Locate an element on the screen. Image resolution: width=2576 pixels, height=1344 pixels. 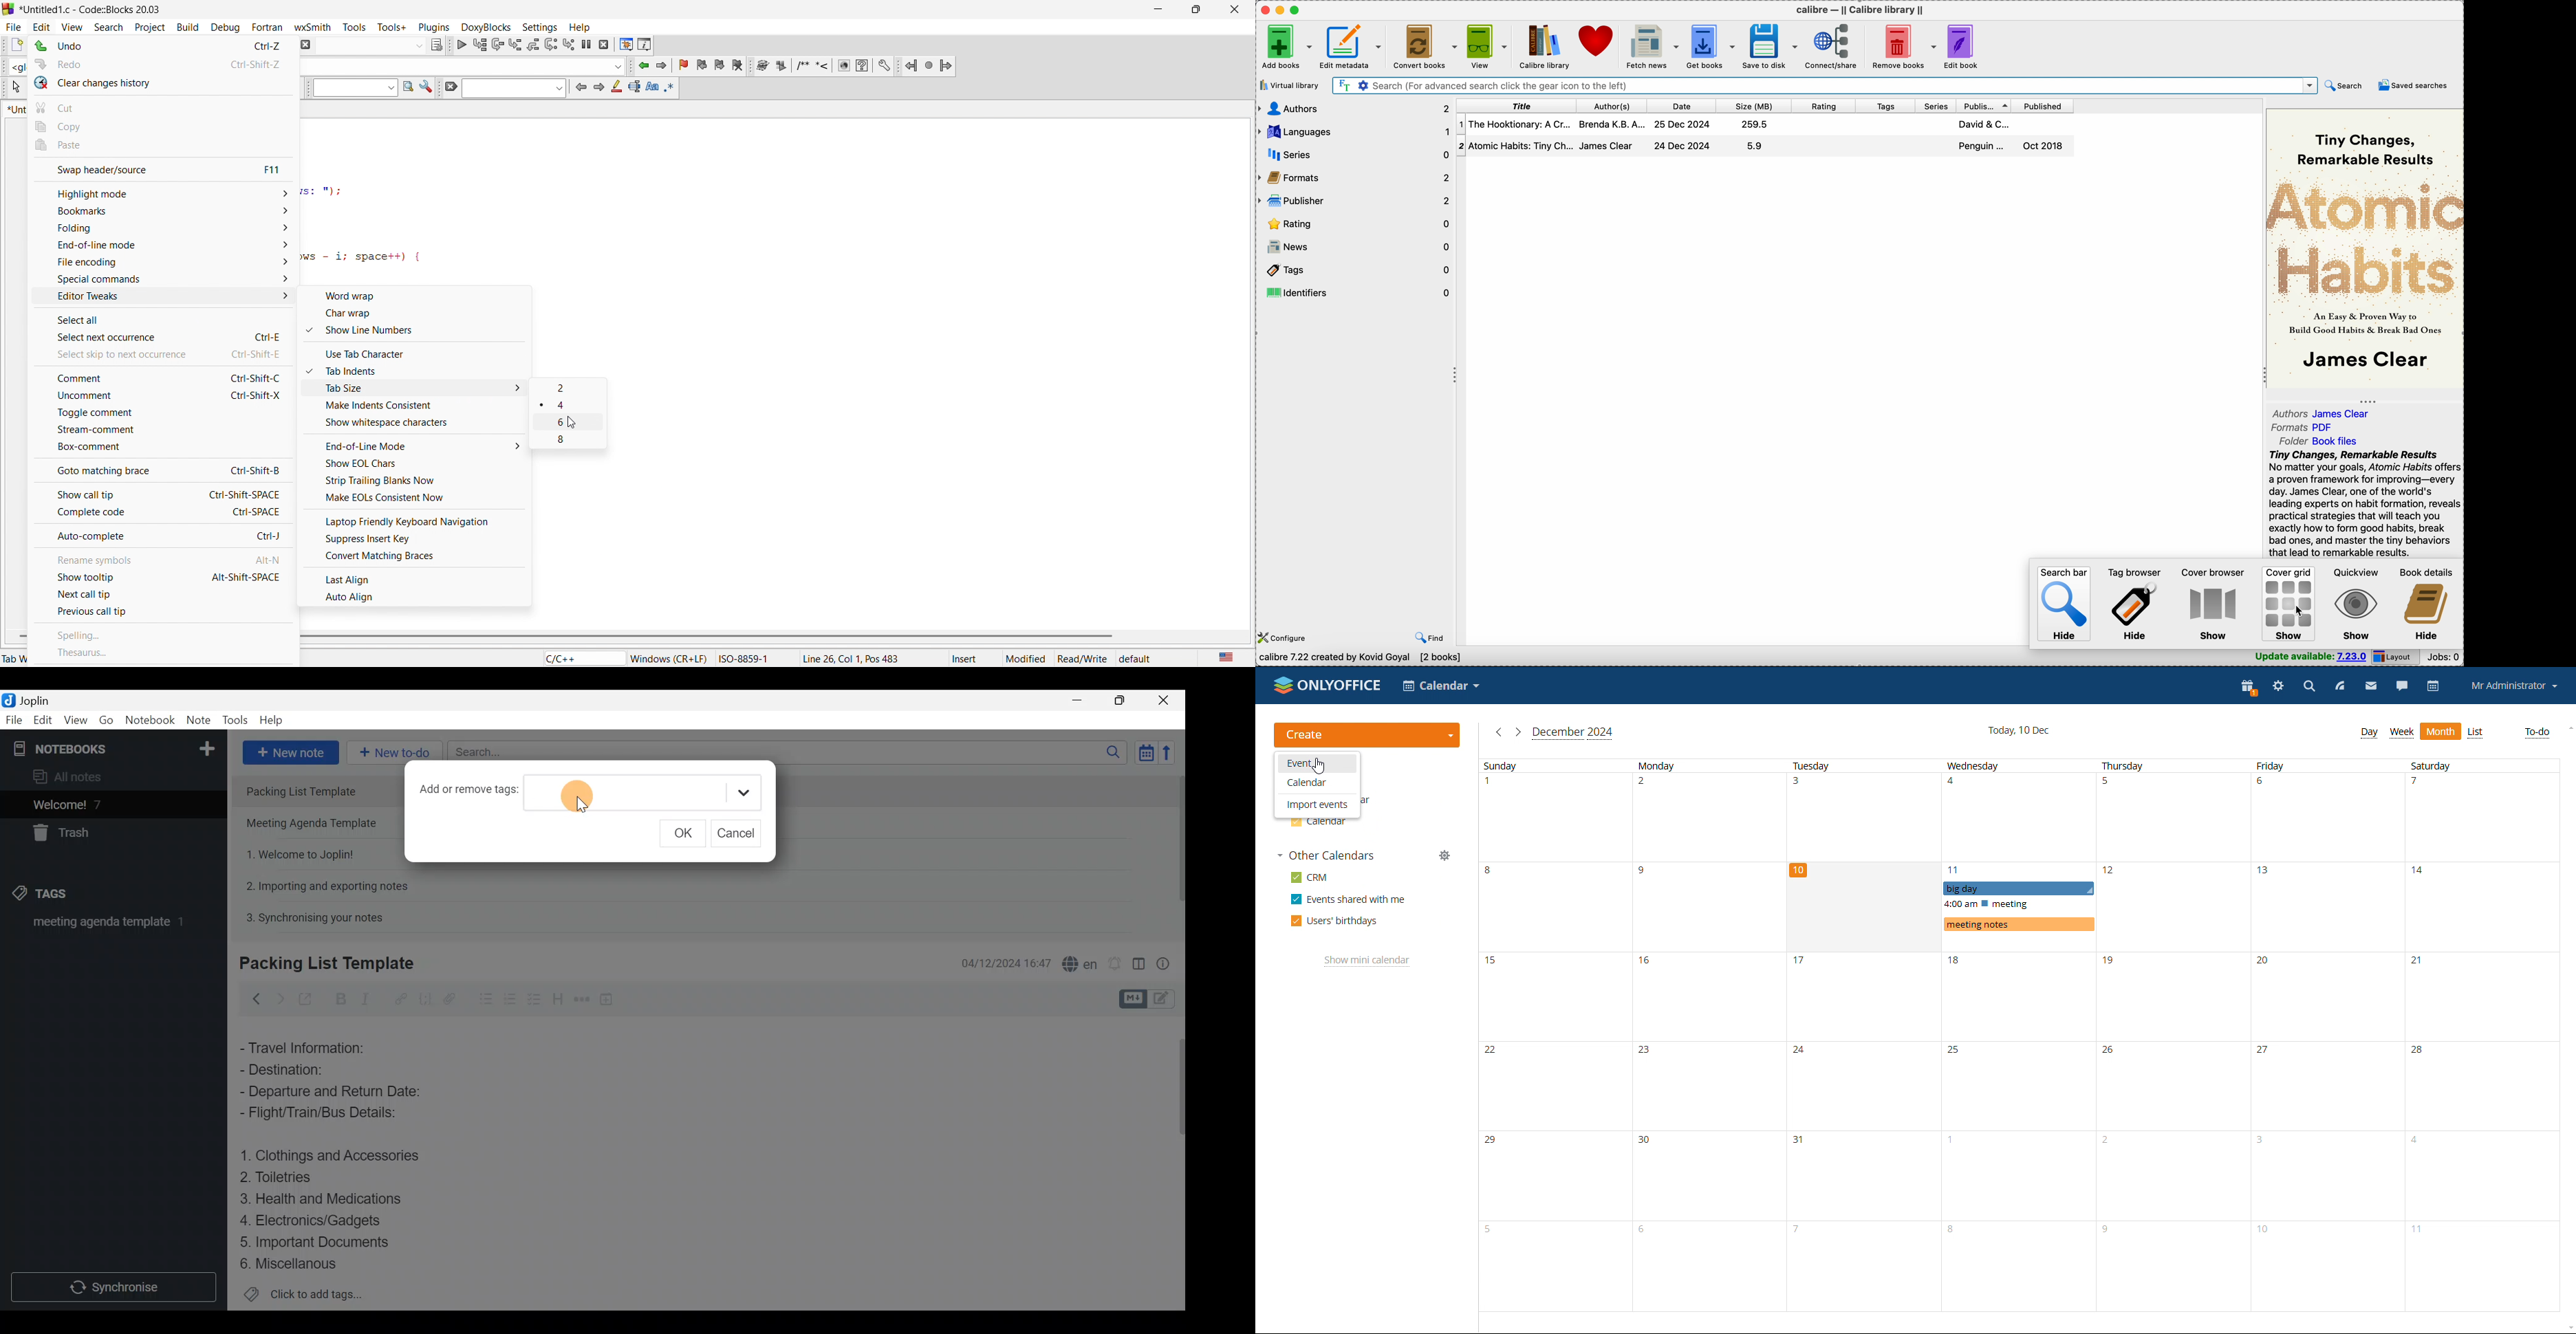
folding is located at coordinates (162, 231).